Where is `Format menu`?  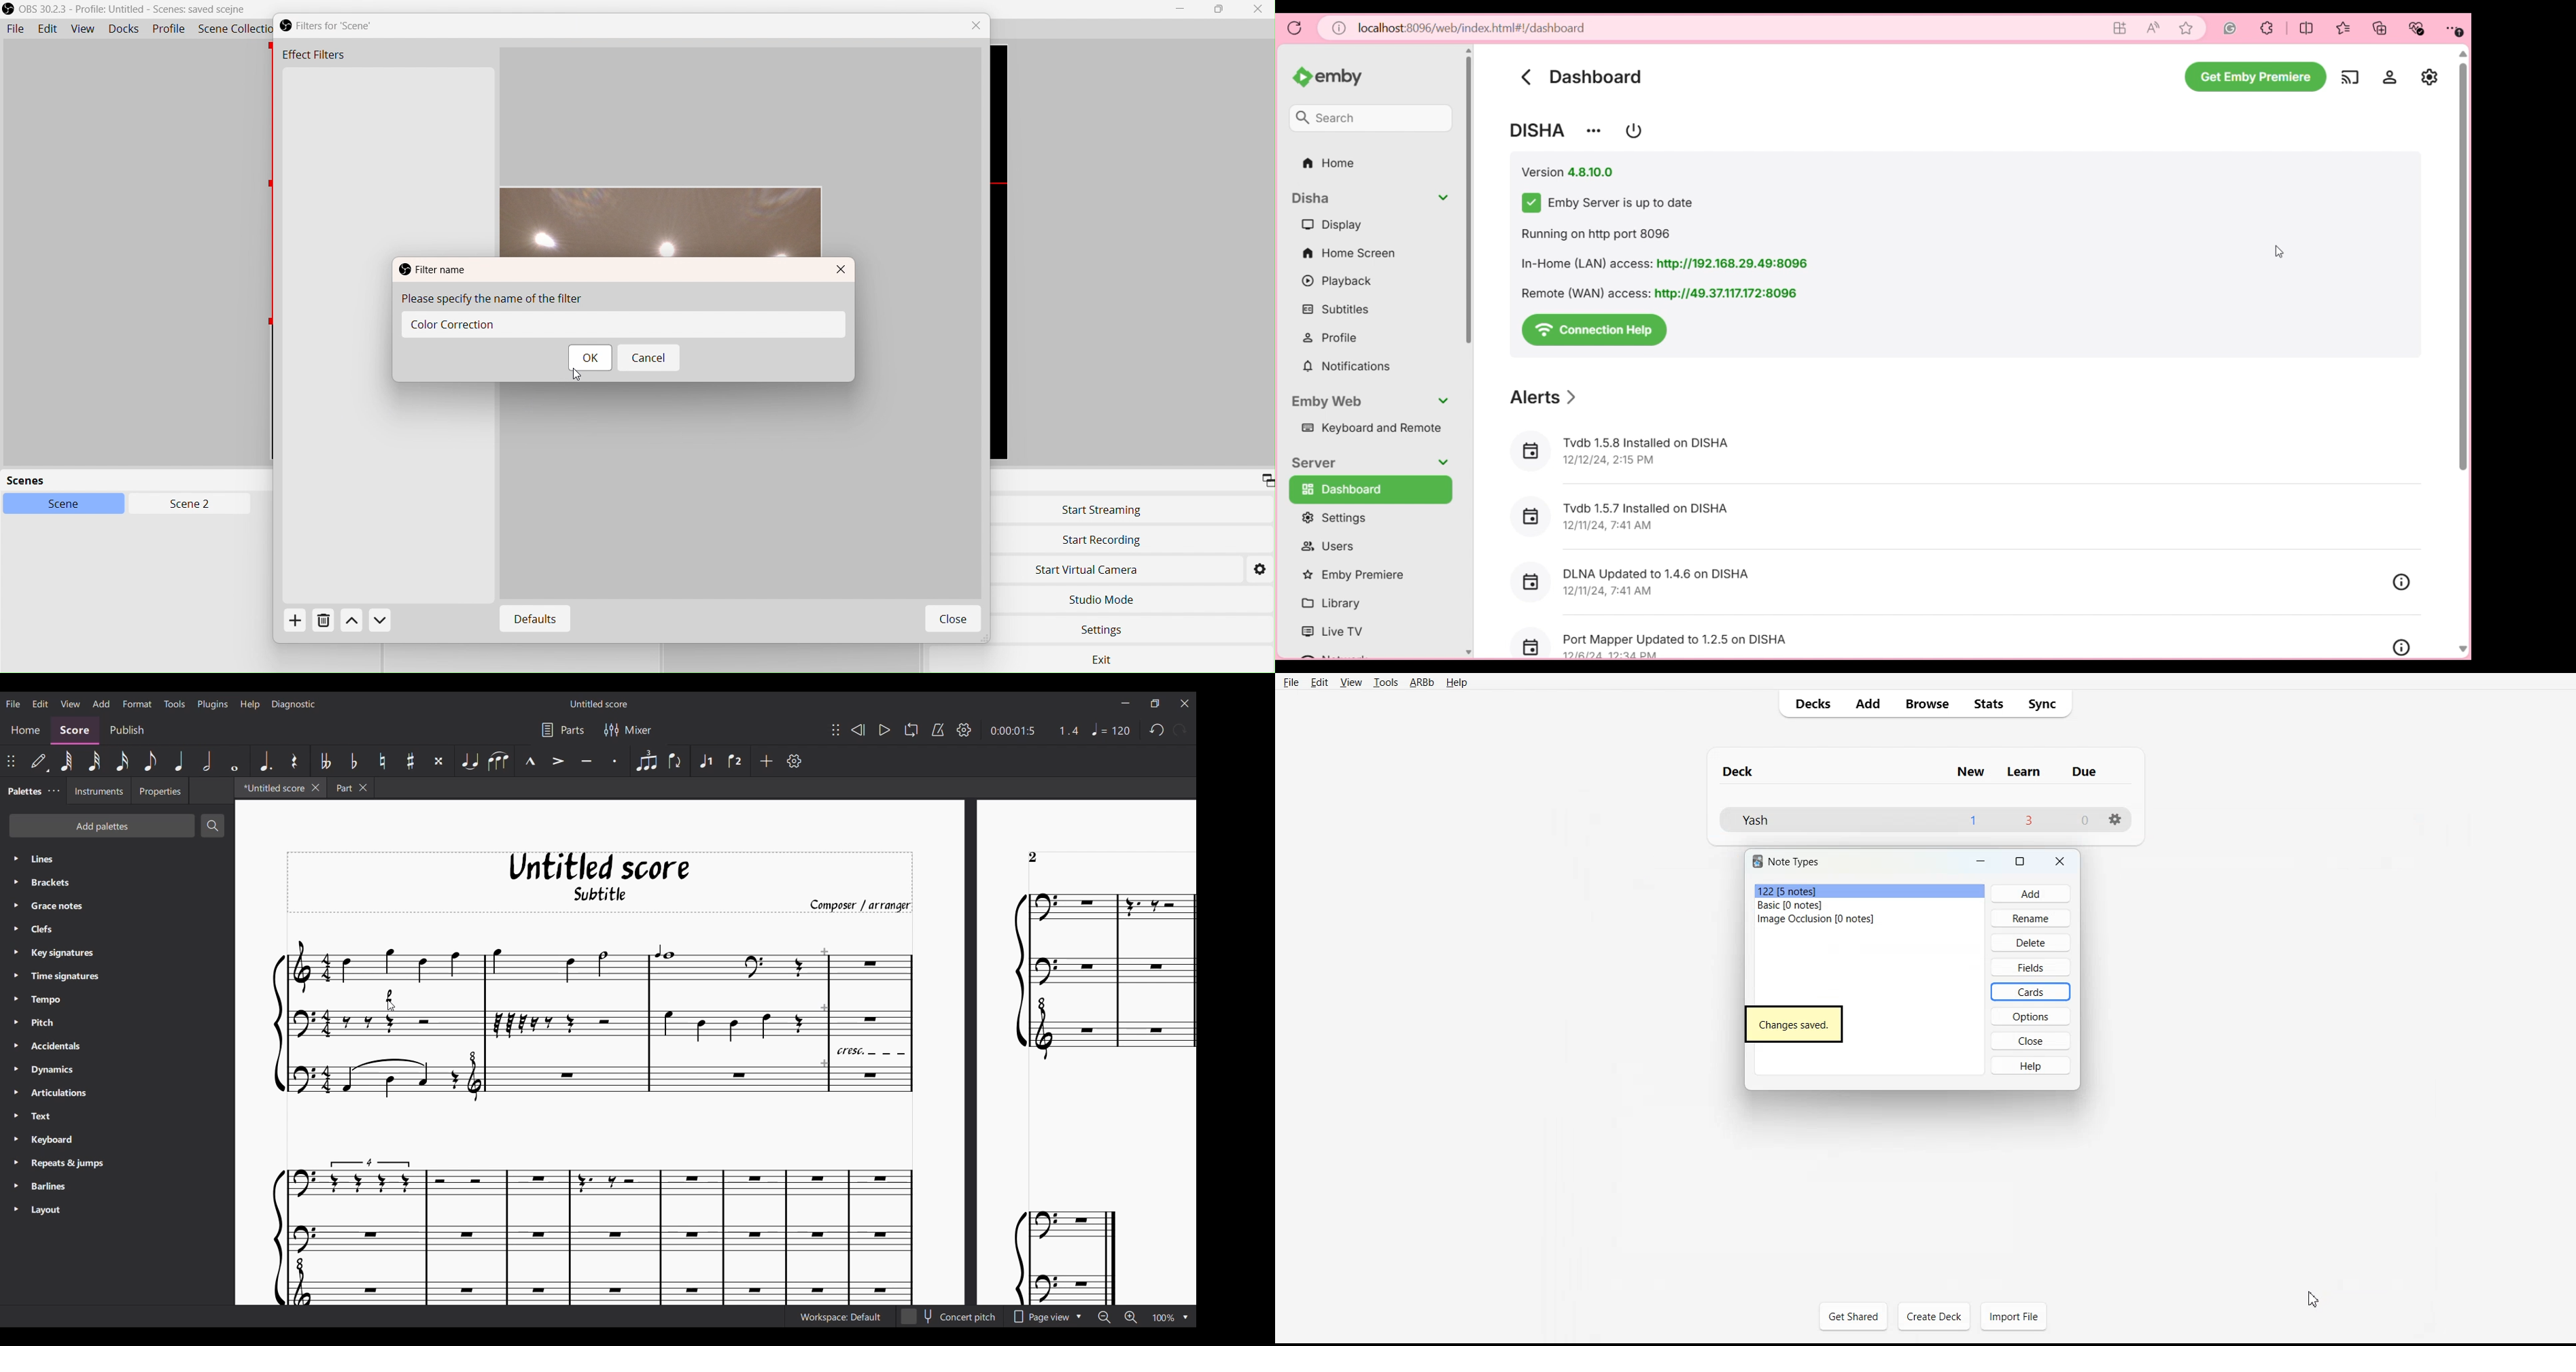
Format menu is located at coordinates (137, 704).